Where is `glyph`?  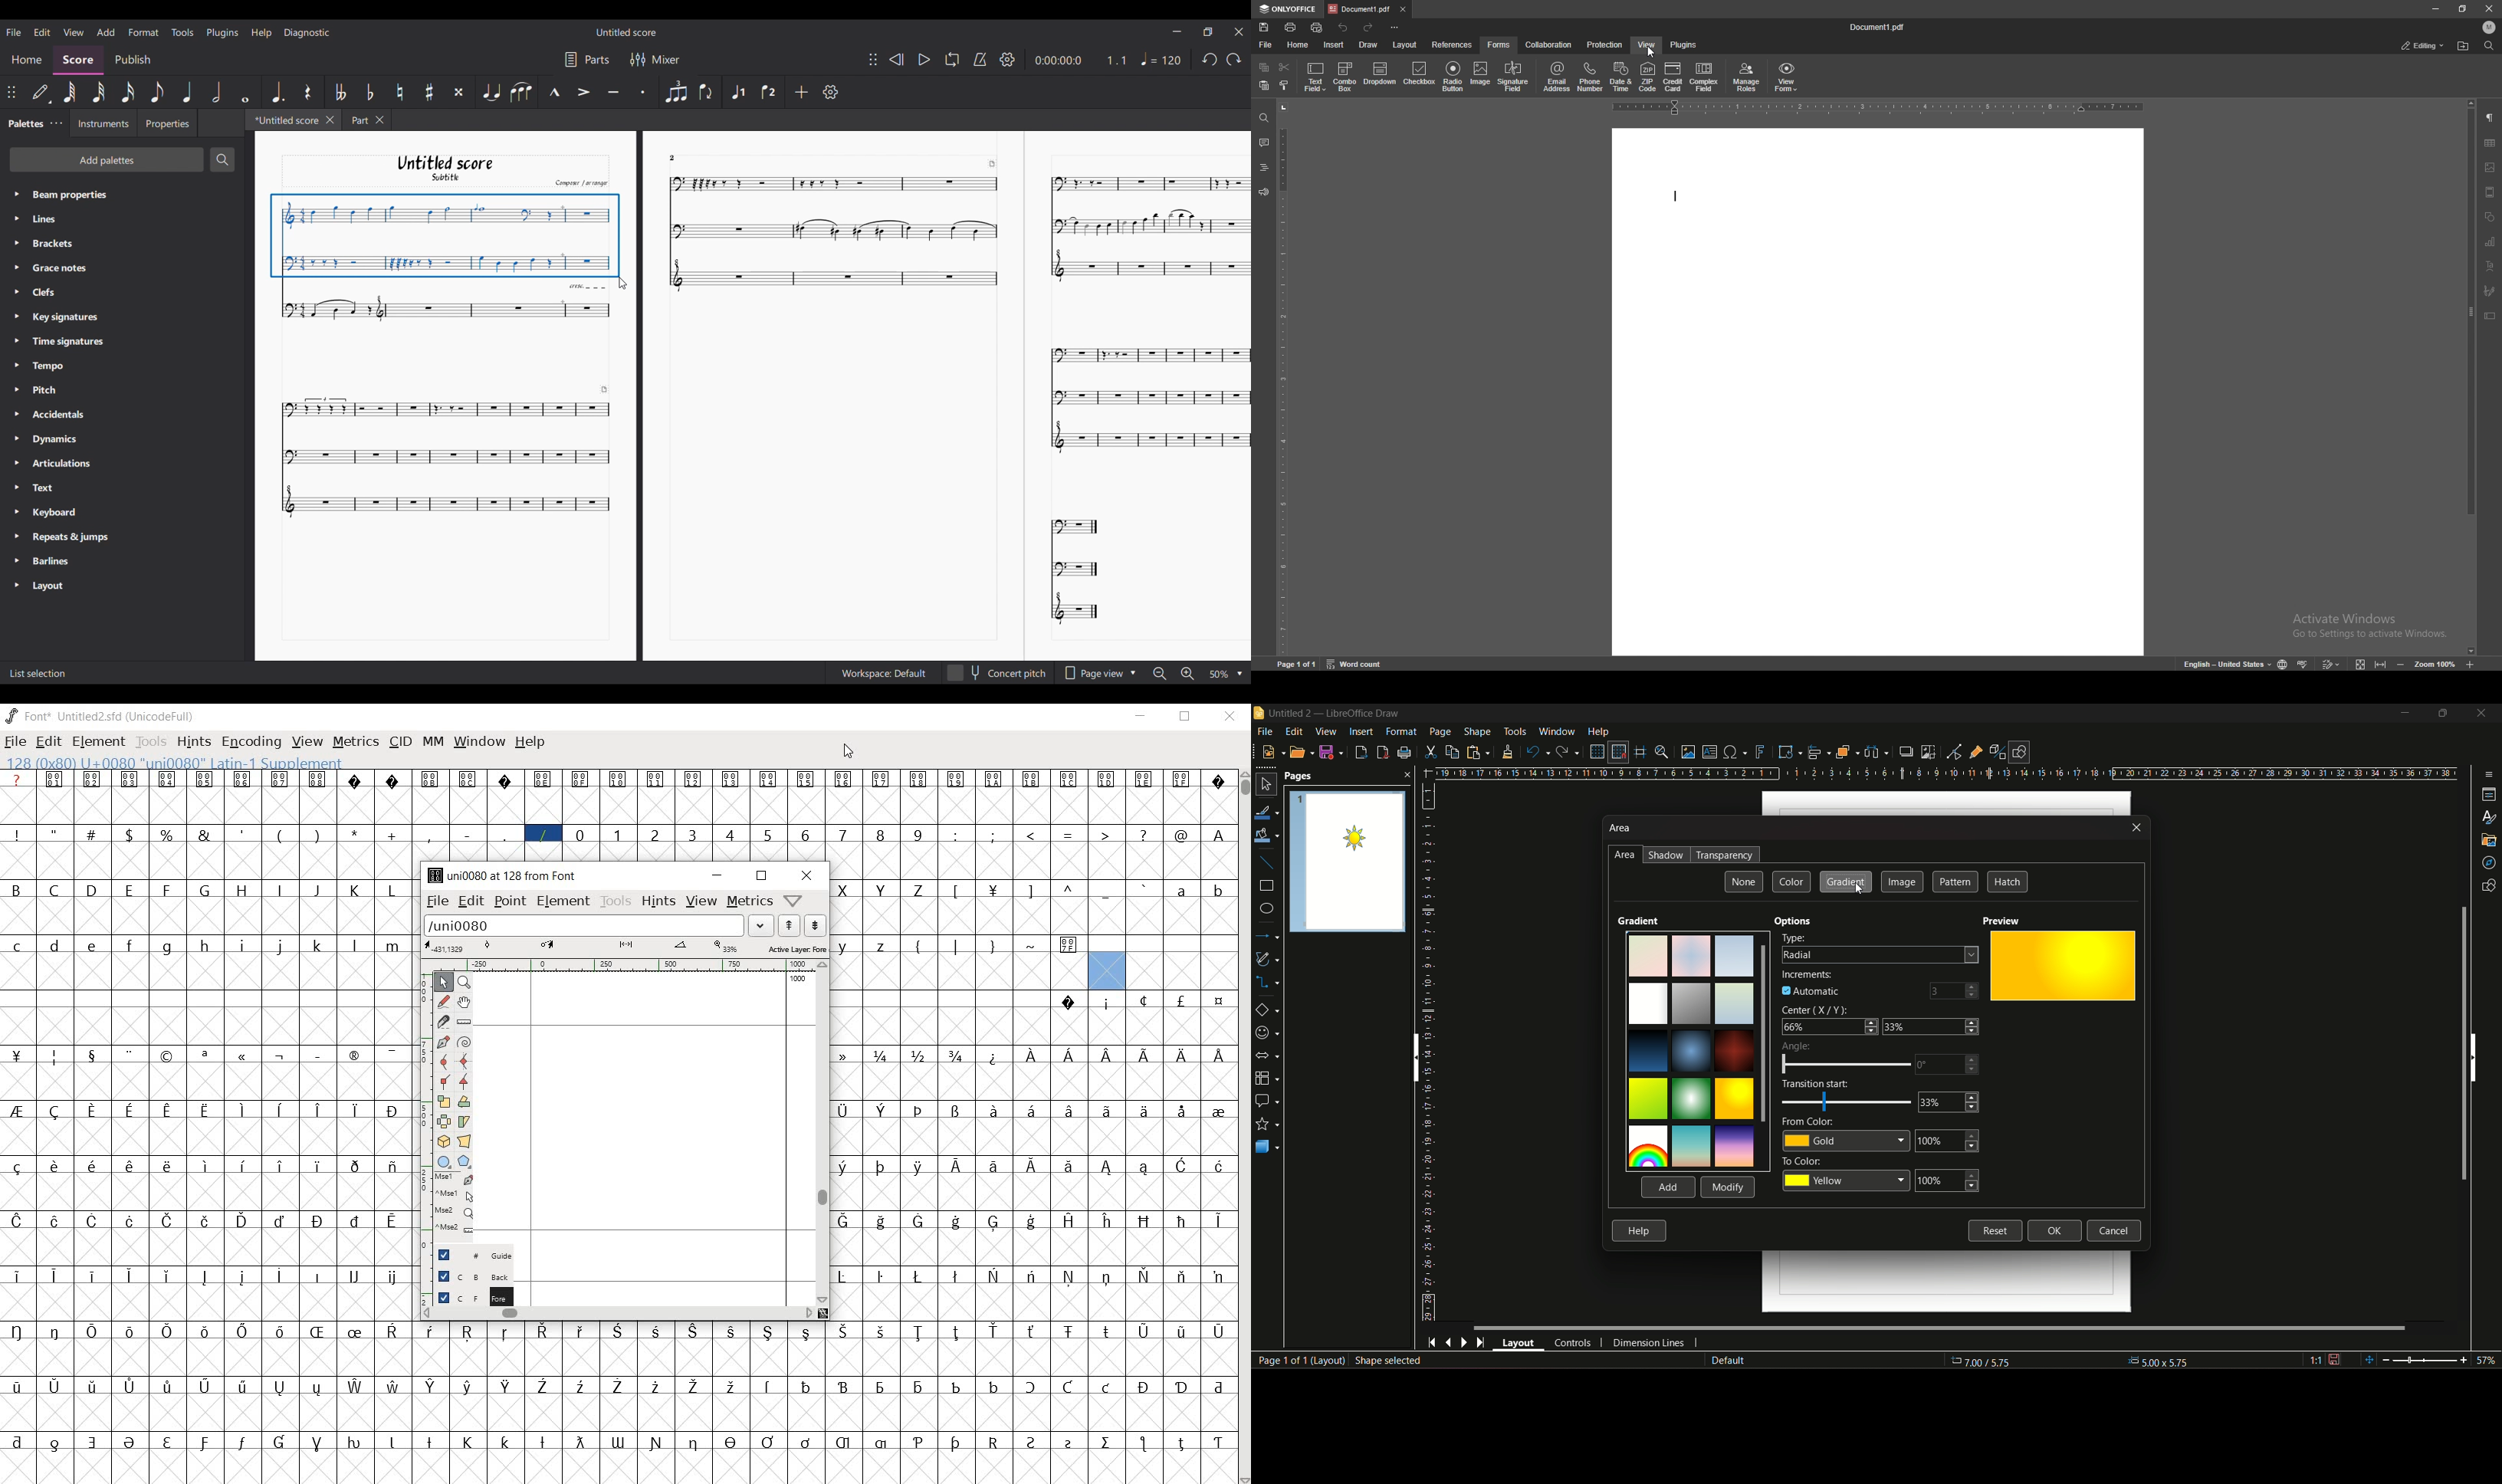
glyph is located at coordinates (1145, 1276).